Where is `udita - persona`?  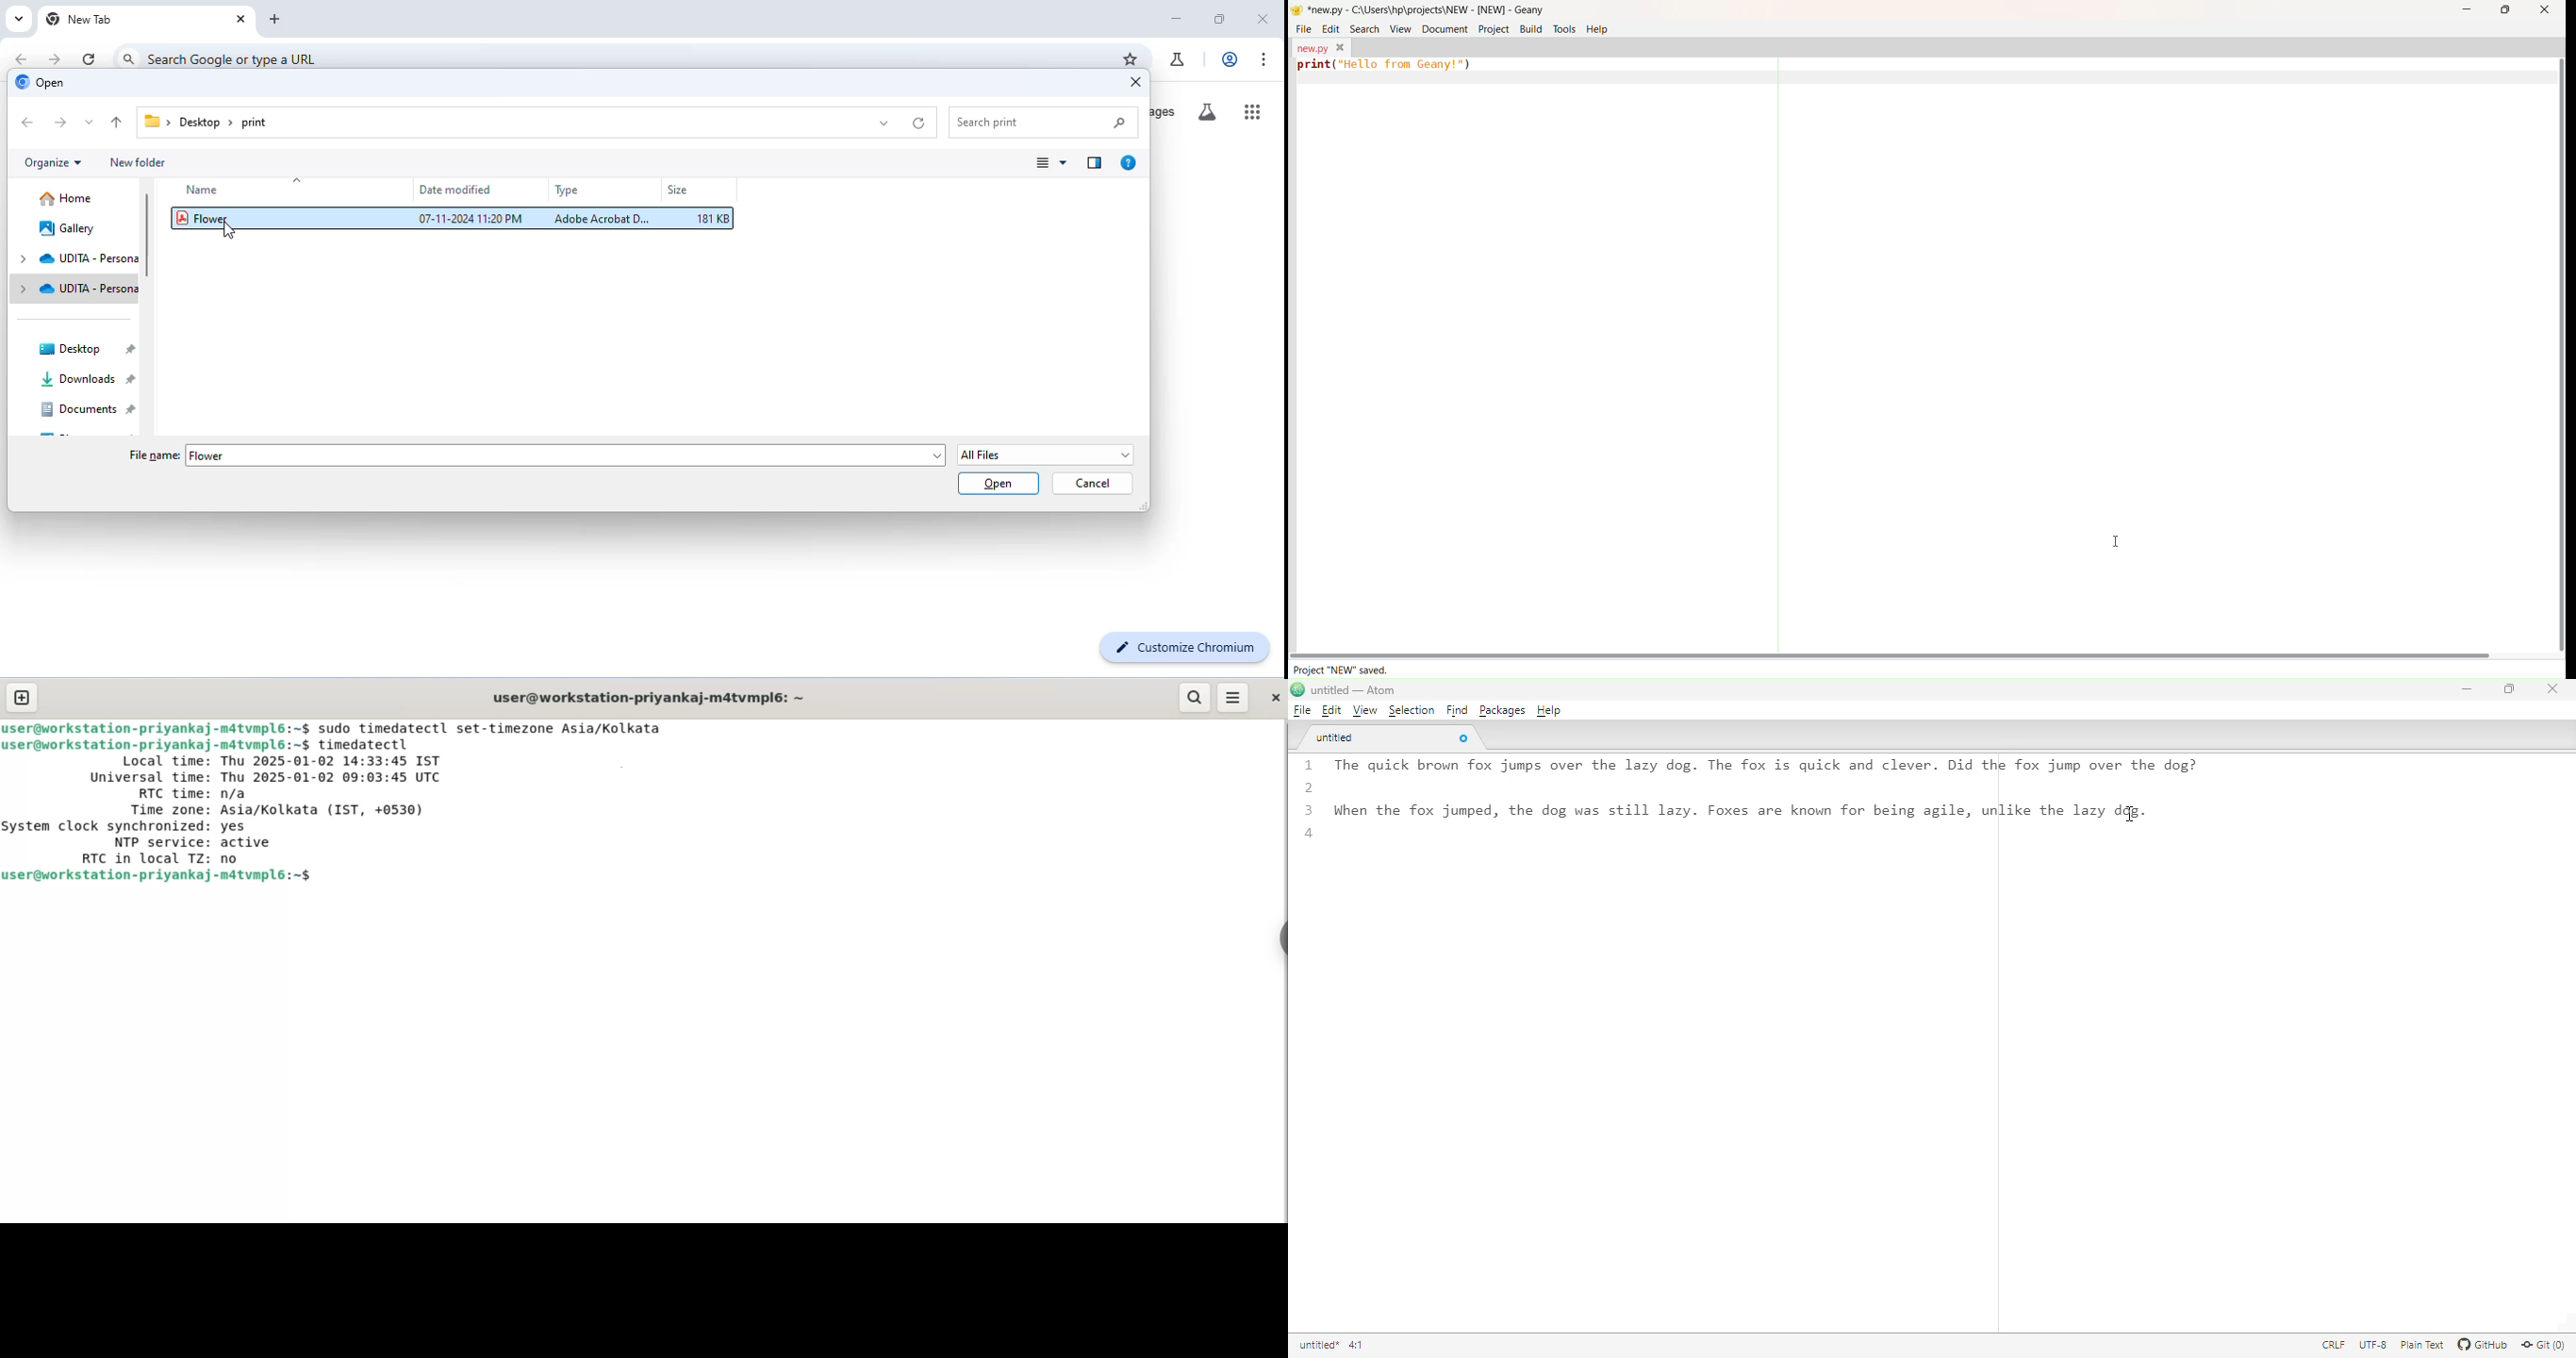
udita - persona is located at coordinates (89, 258).